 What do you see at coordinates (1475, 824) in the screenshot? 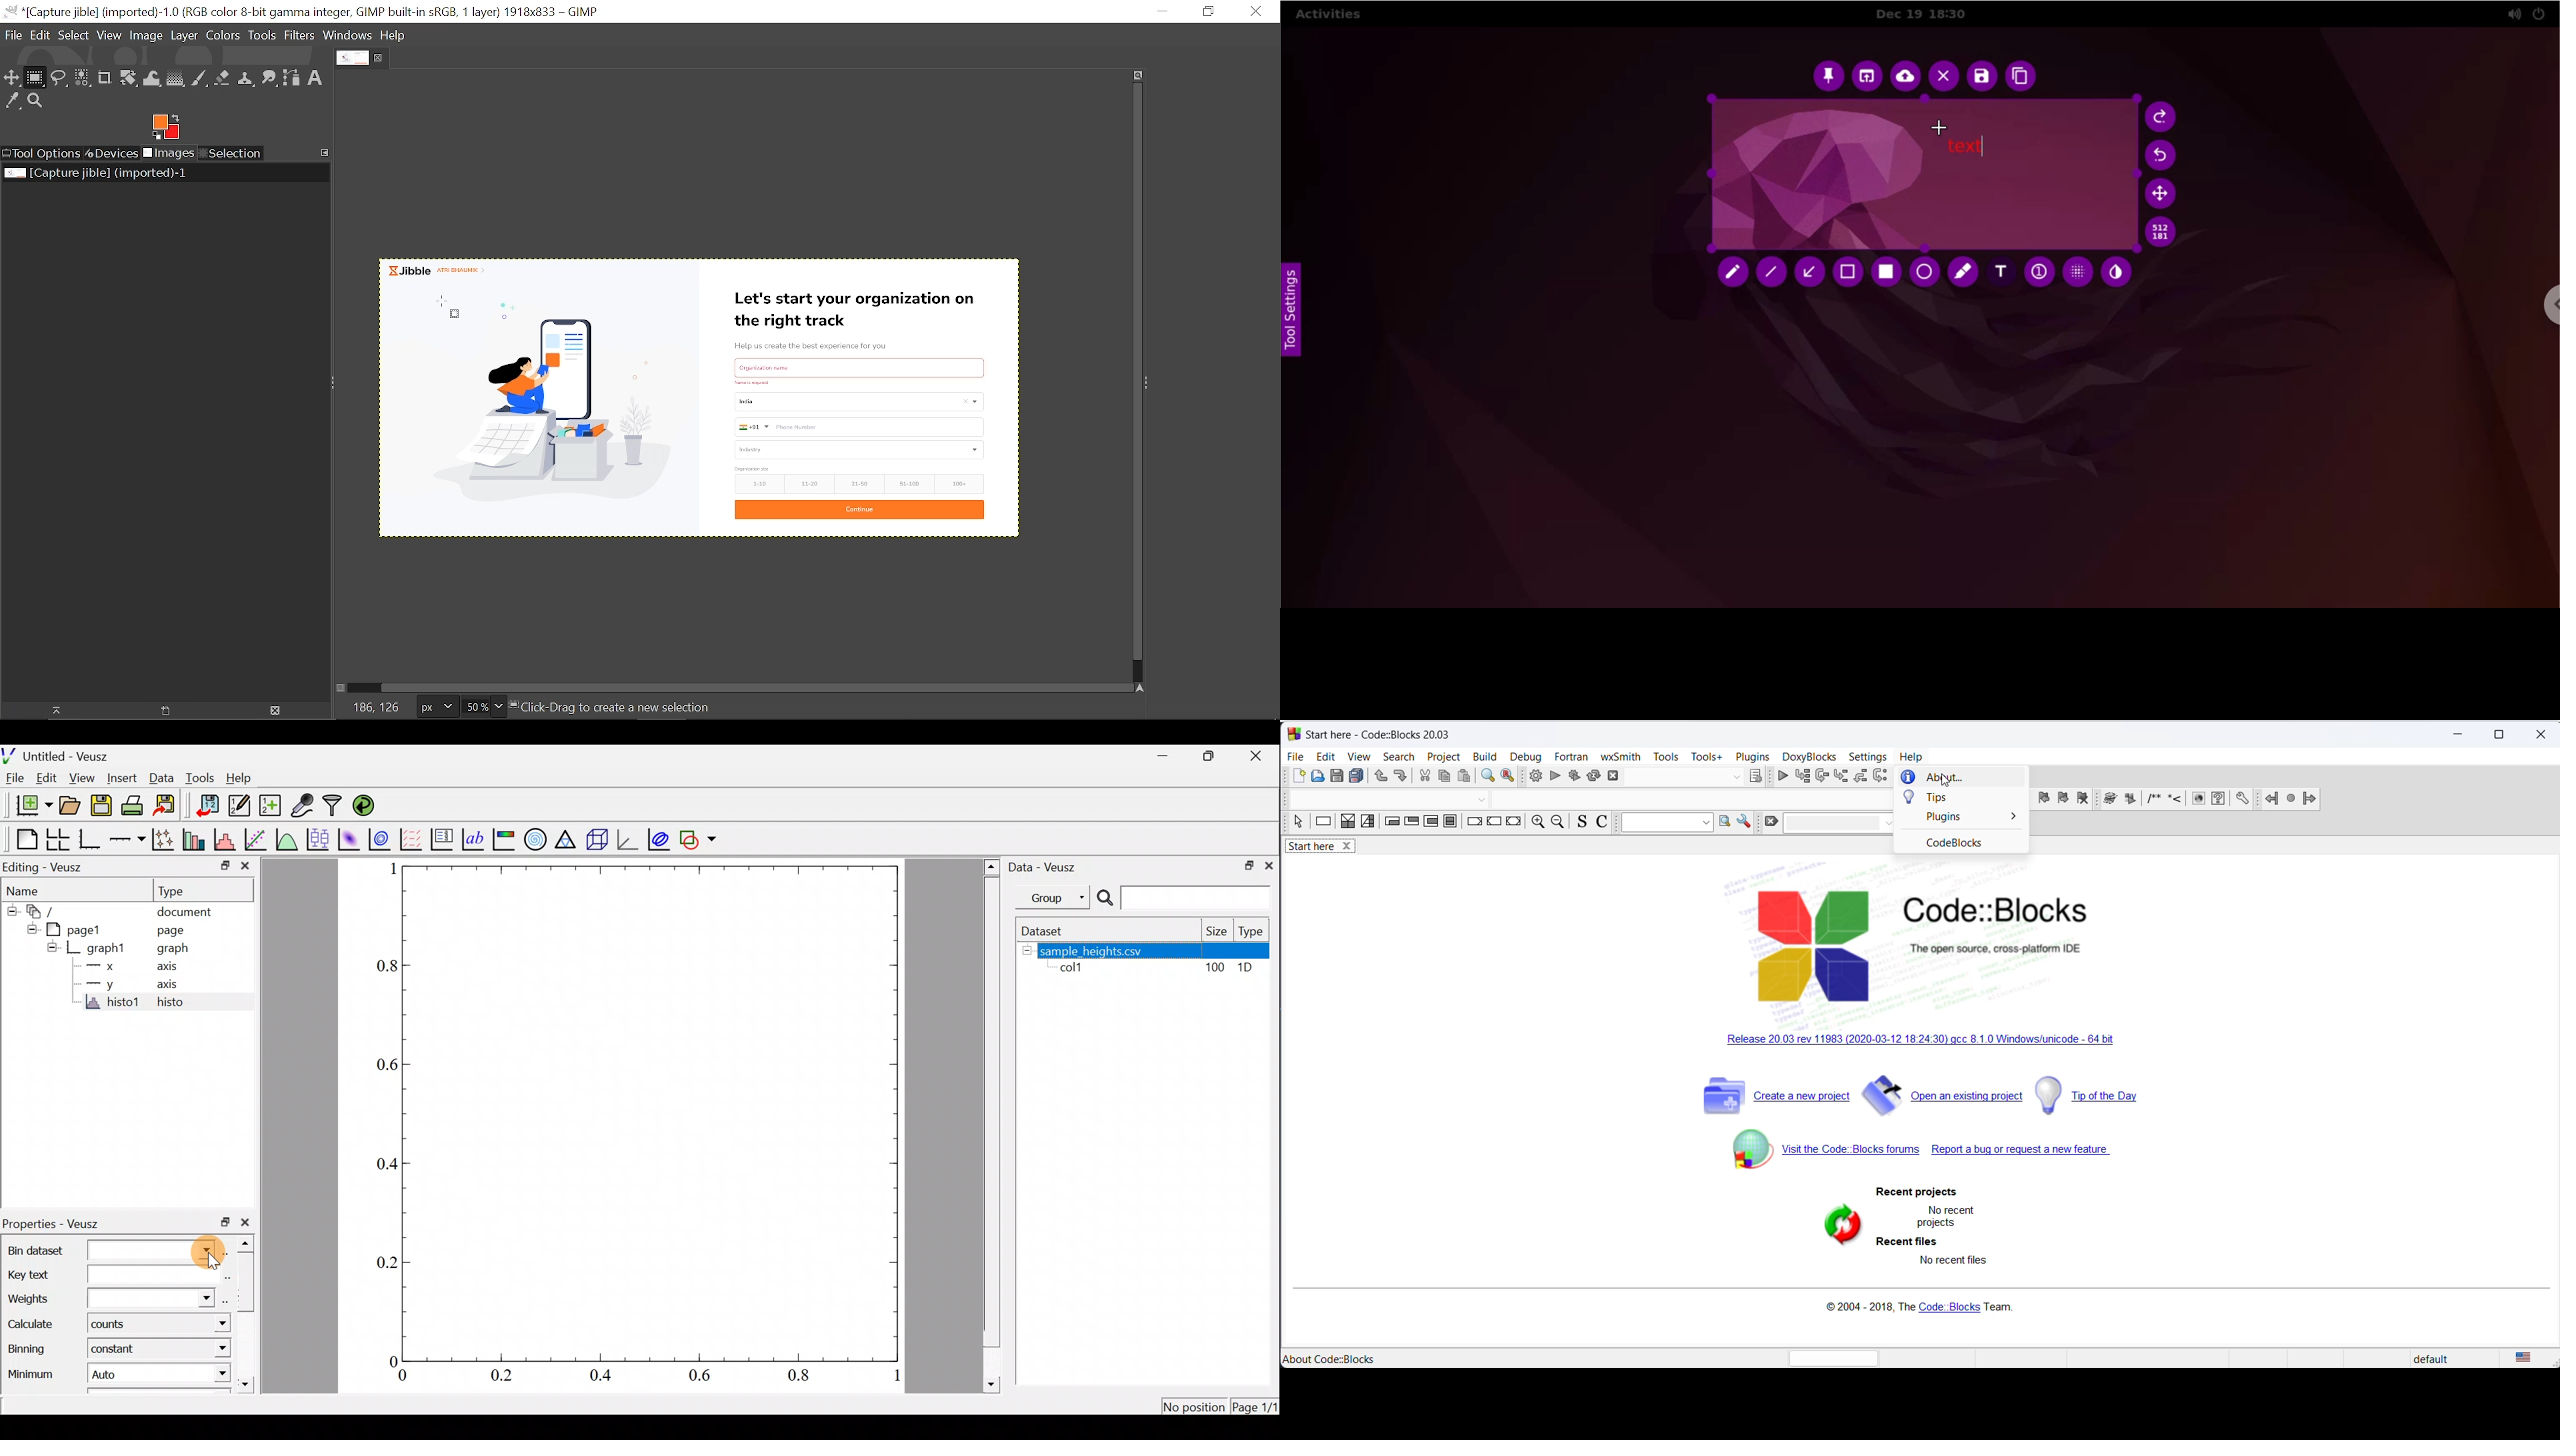
I see `break instruction` at bounding box center [1475, 824].